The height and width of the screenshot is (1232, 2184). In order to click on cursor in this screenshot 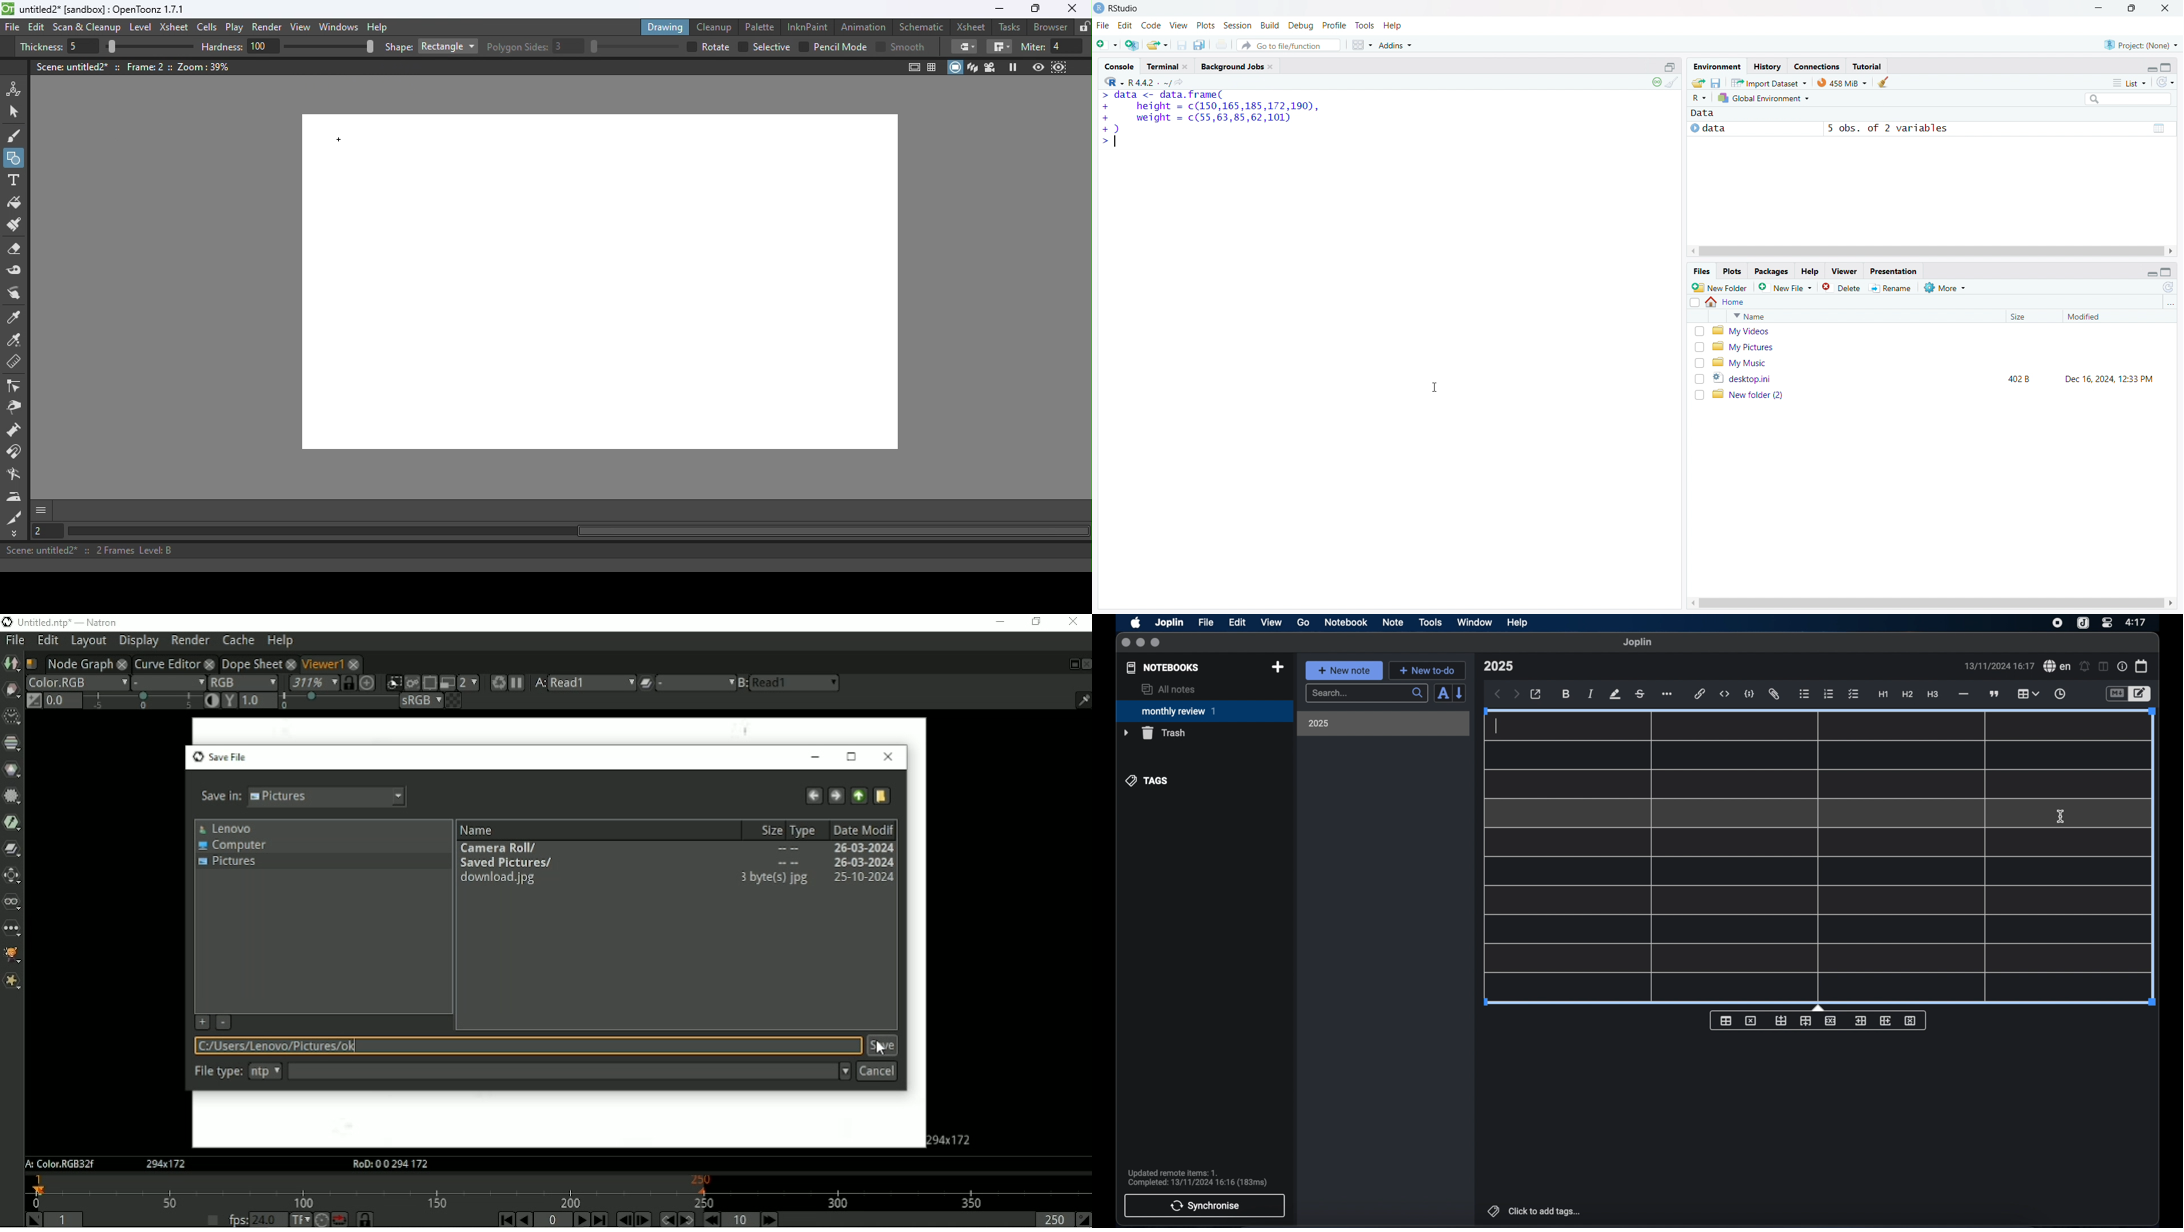, I will do `click(1435, 388)`.